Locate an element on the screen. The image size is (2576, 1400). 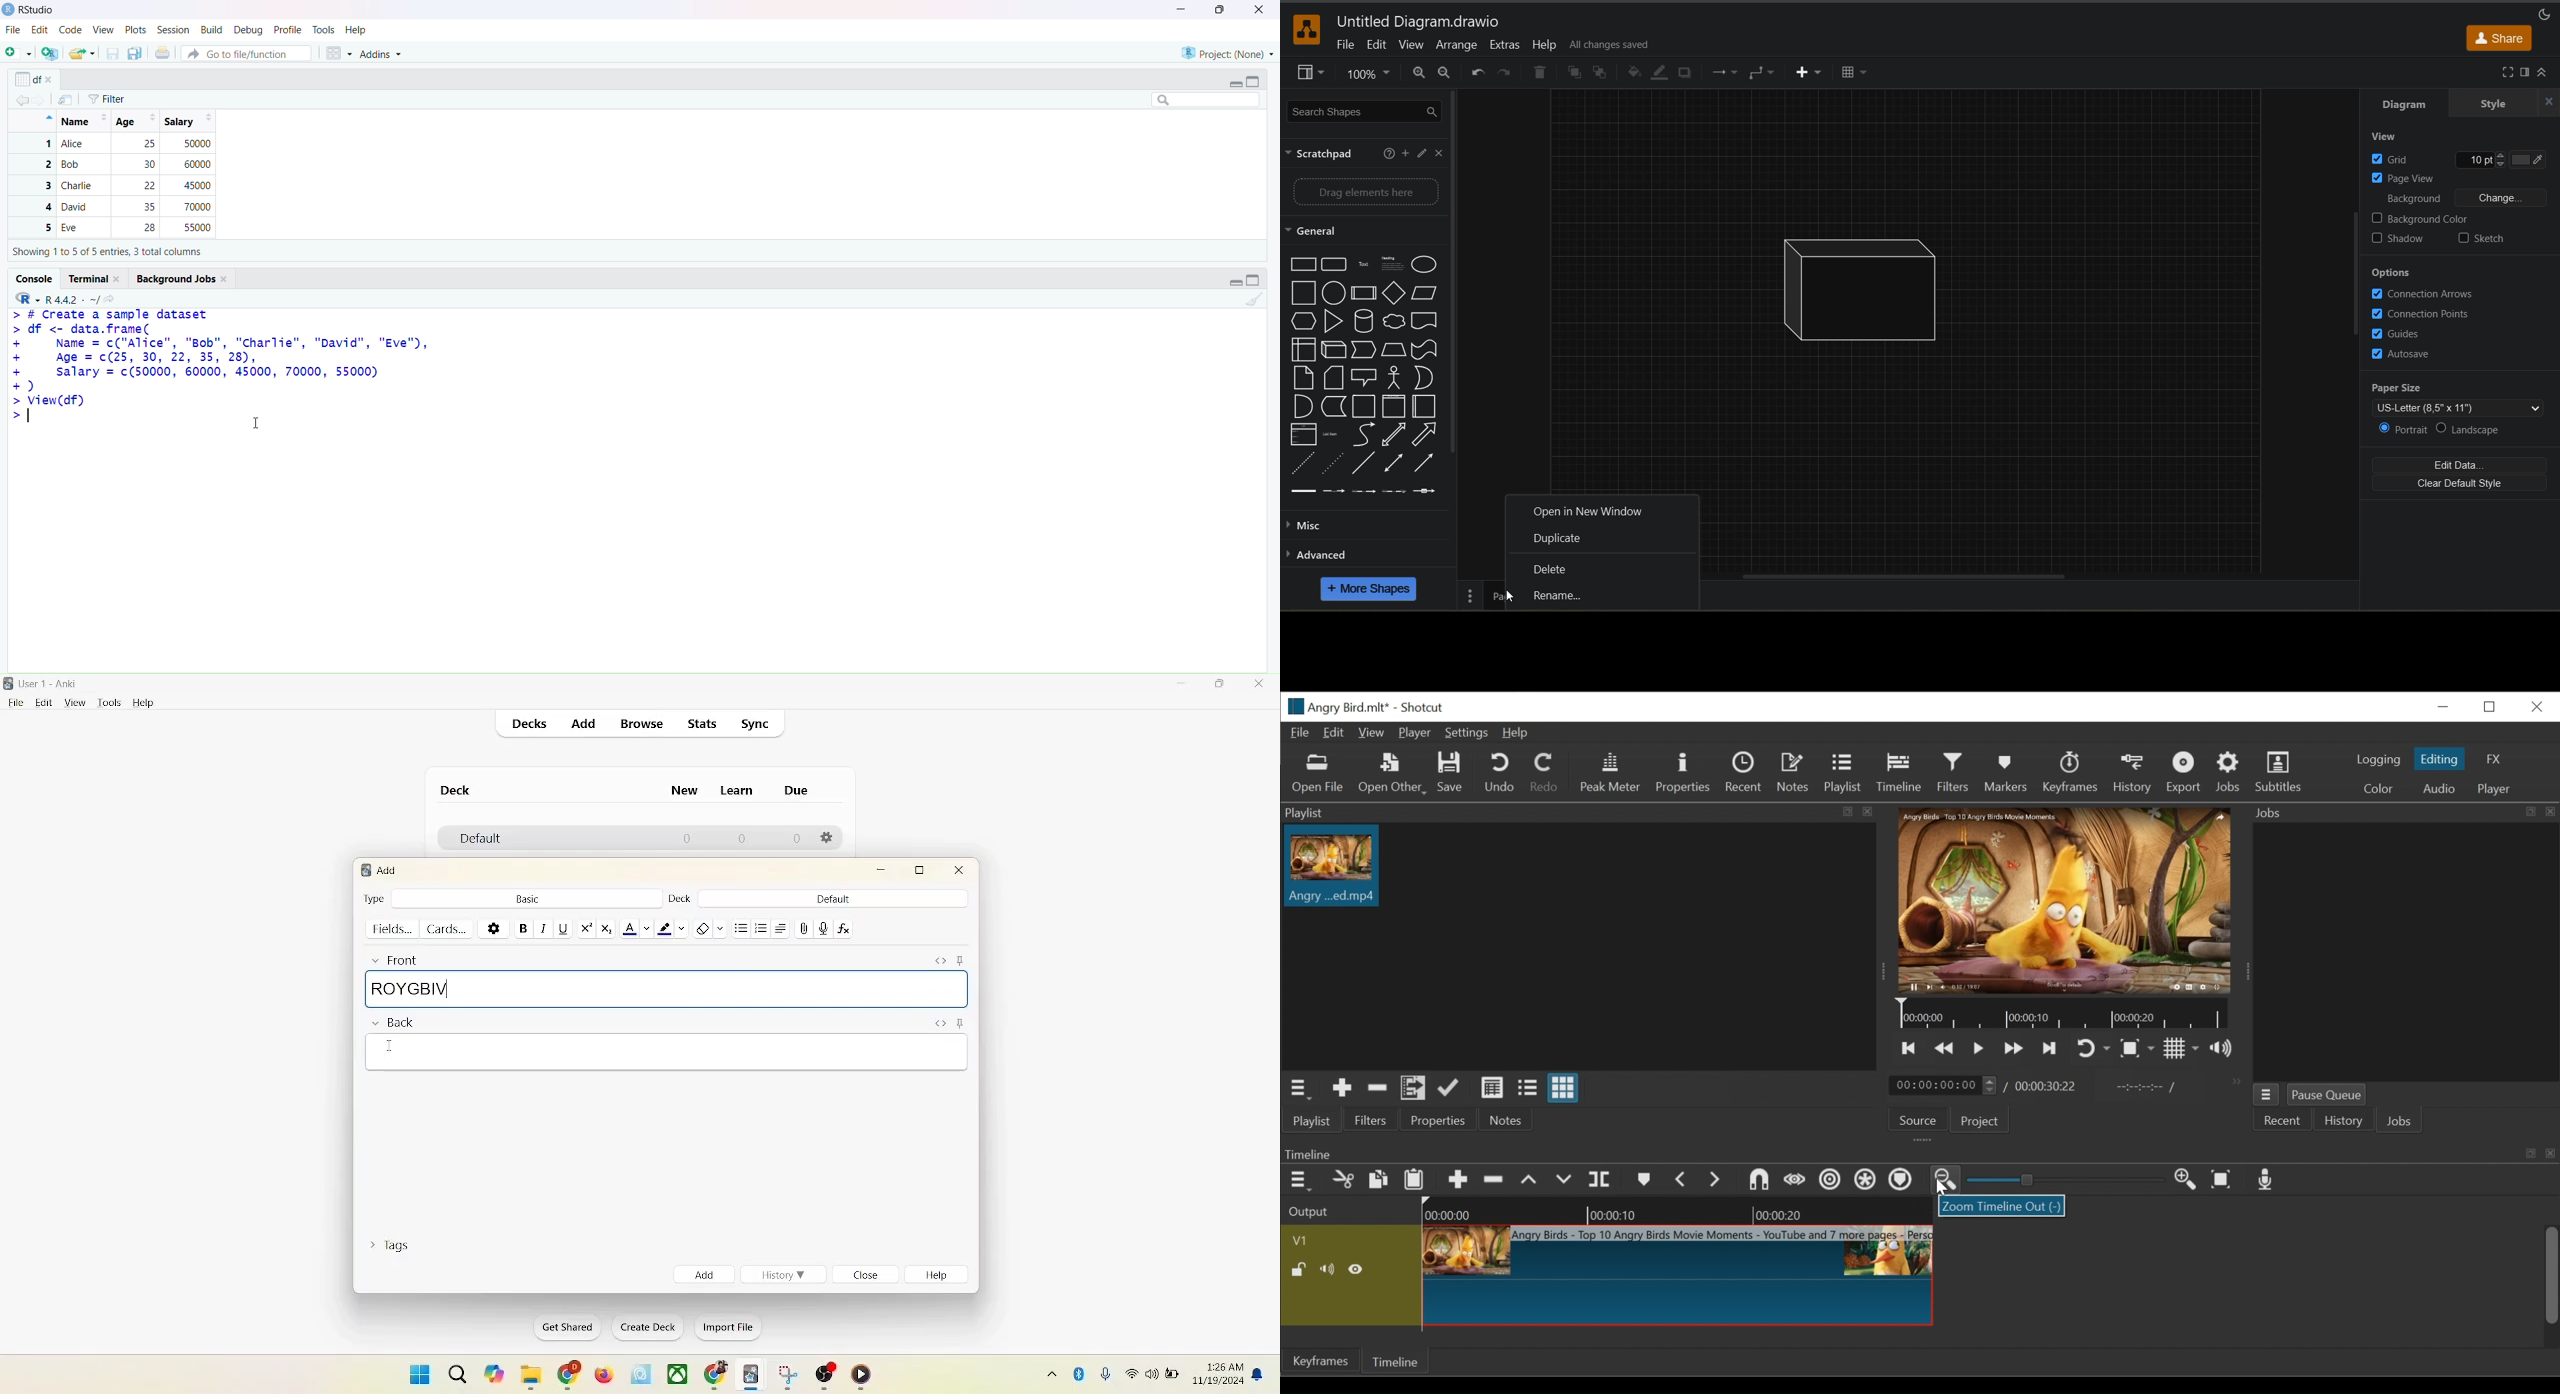
collapse/expand is located at coordinates (2544, 72).